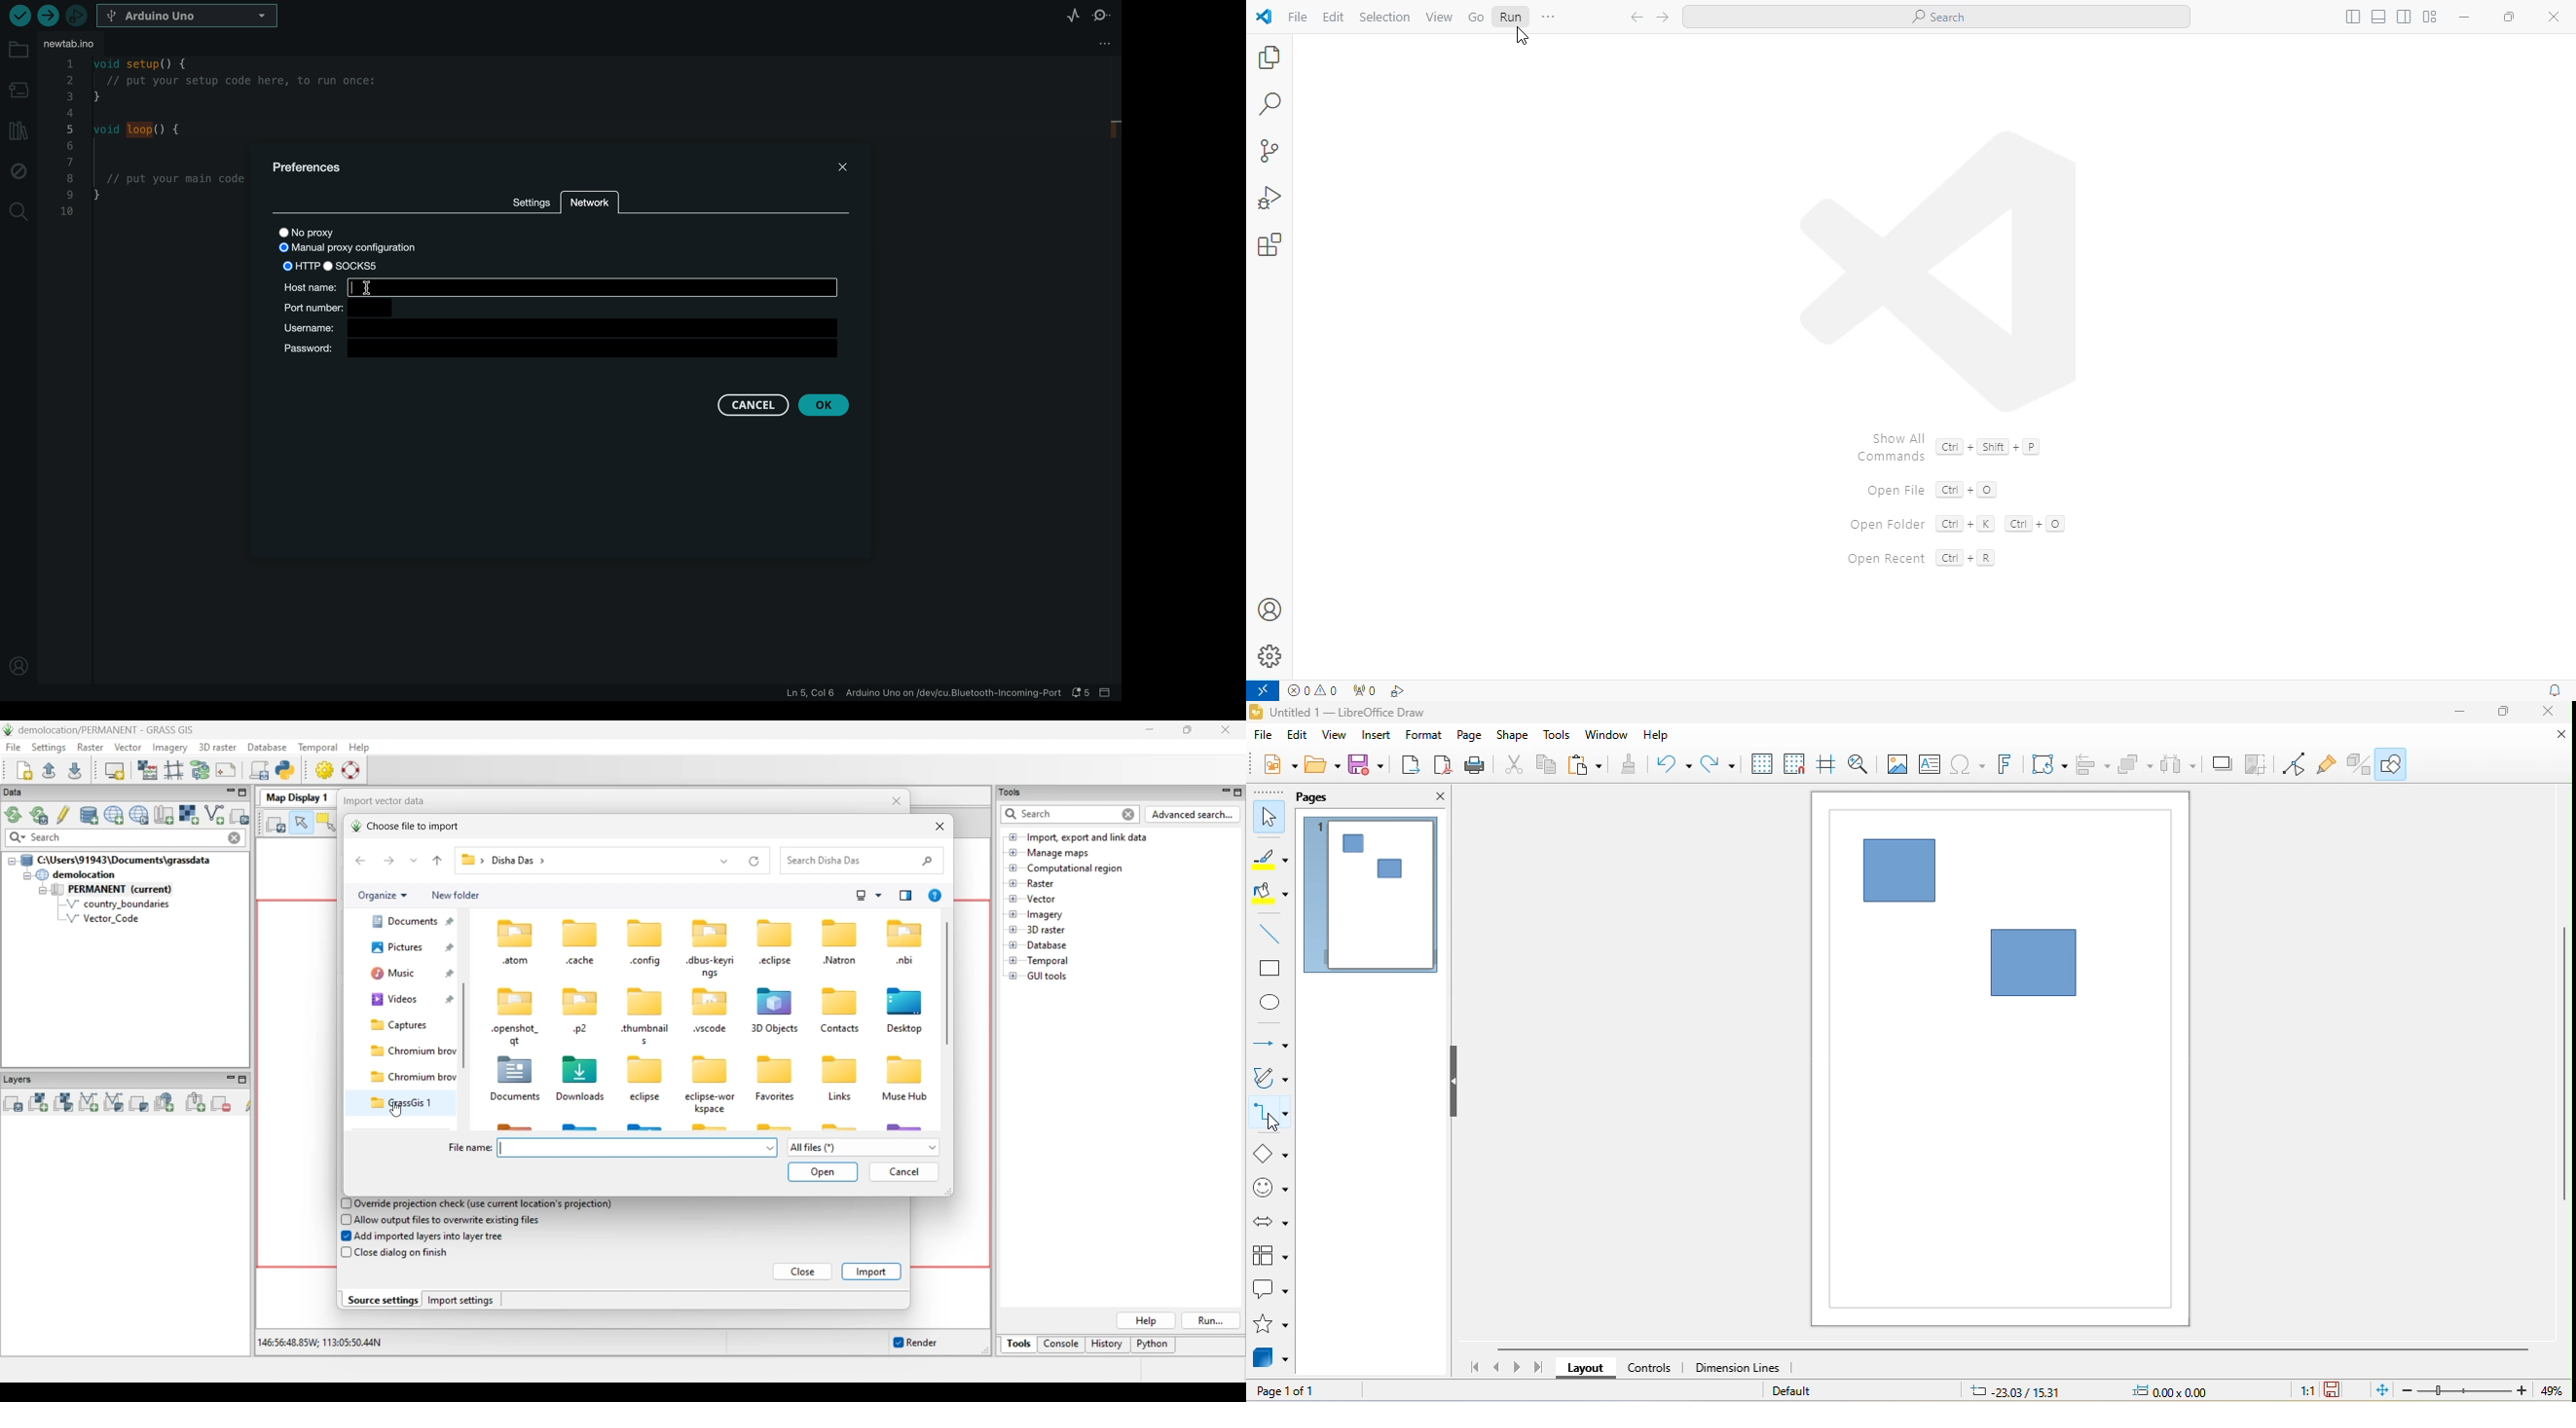 This screenshot has width=2576, height=1428. What do you see at coordinates (2048, 765) in the screenshot?
I see `transformation` at bounding box center [2048, 765].